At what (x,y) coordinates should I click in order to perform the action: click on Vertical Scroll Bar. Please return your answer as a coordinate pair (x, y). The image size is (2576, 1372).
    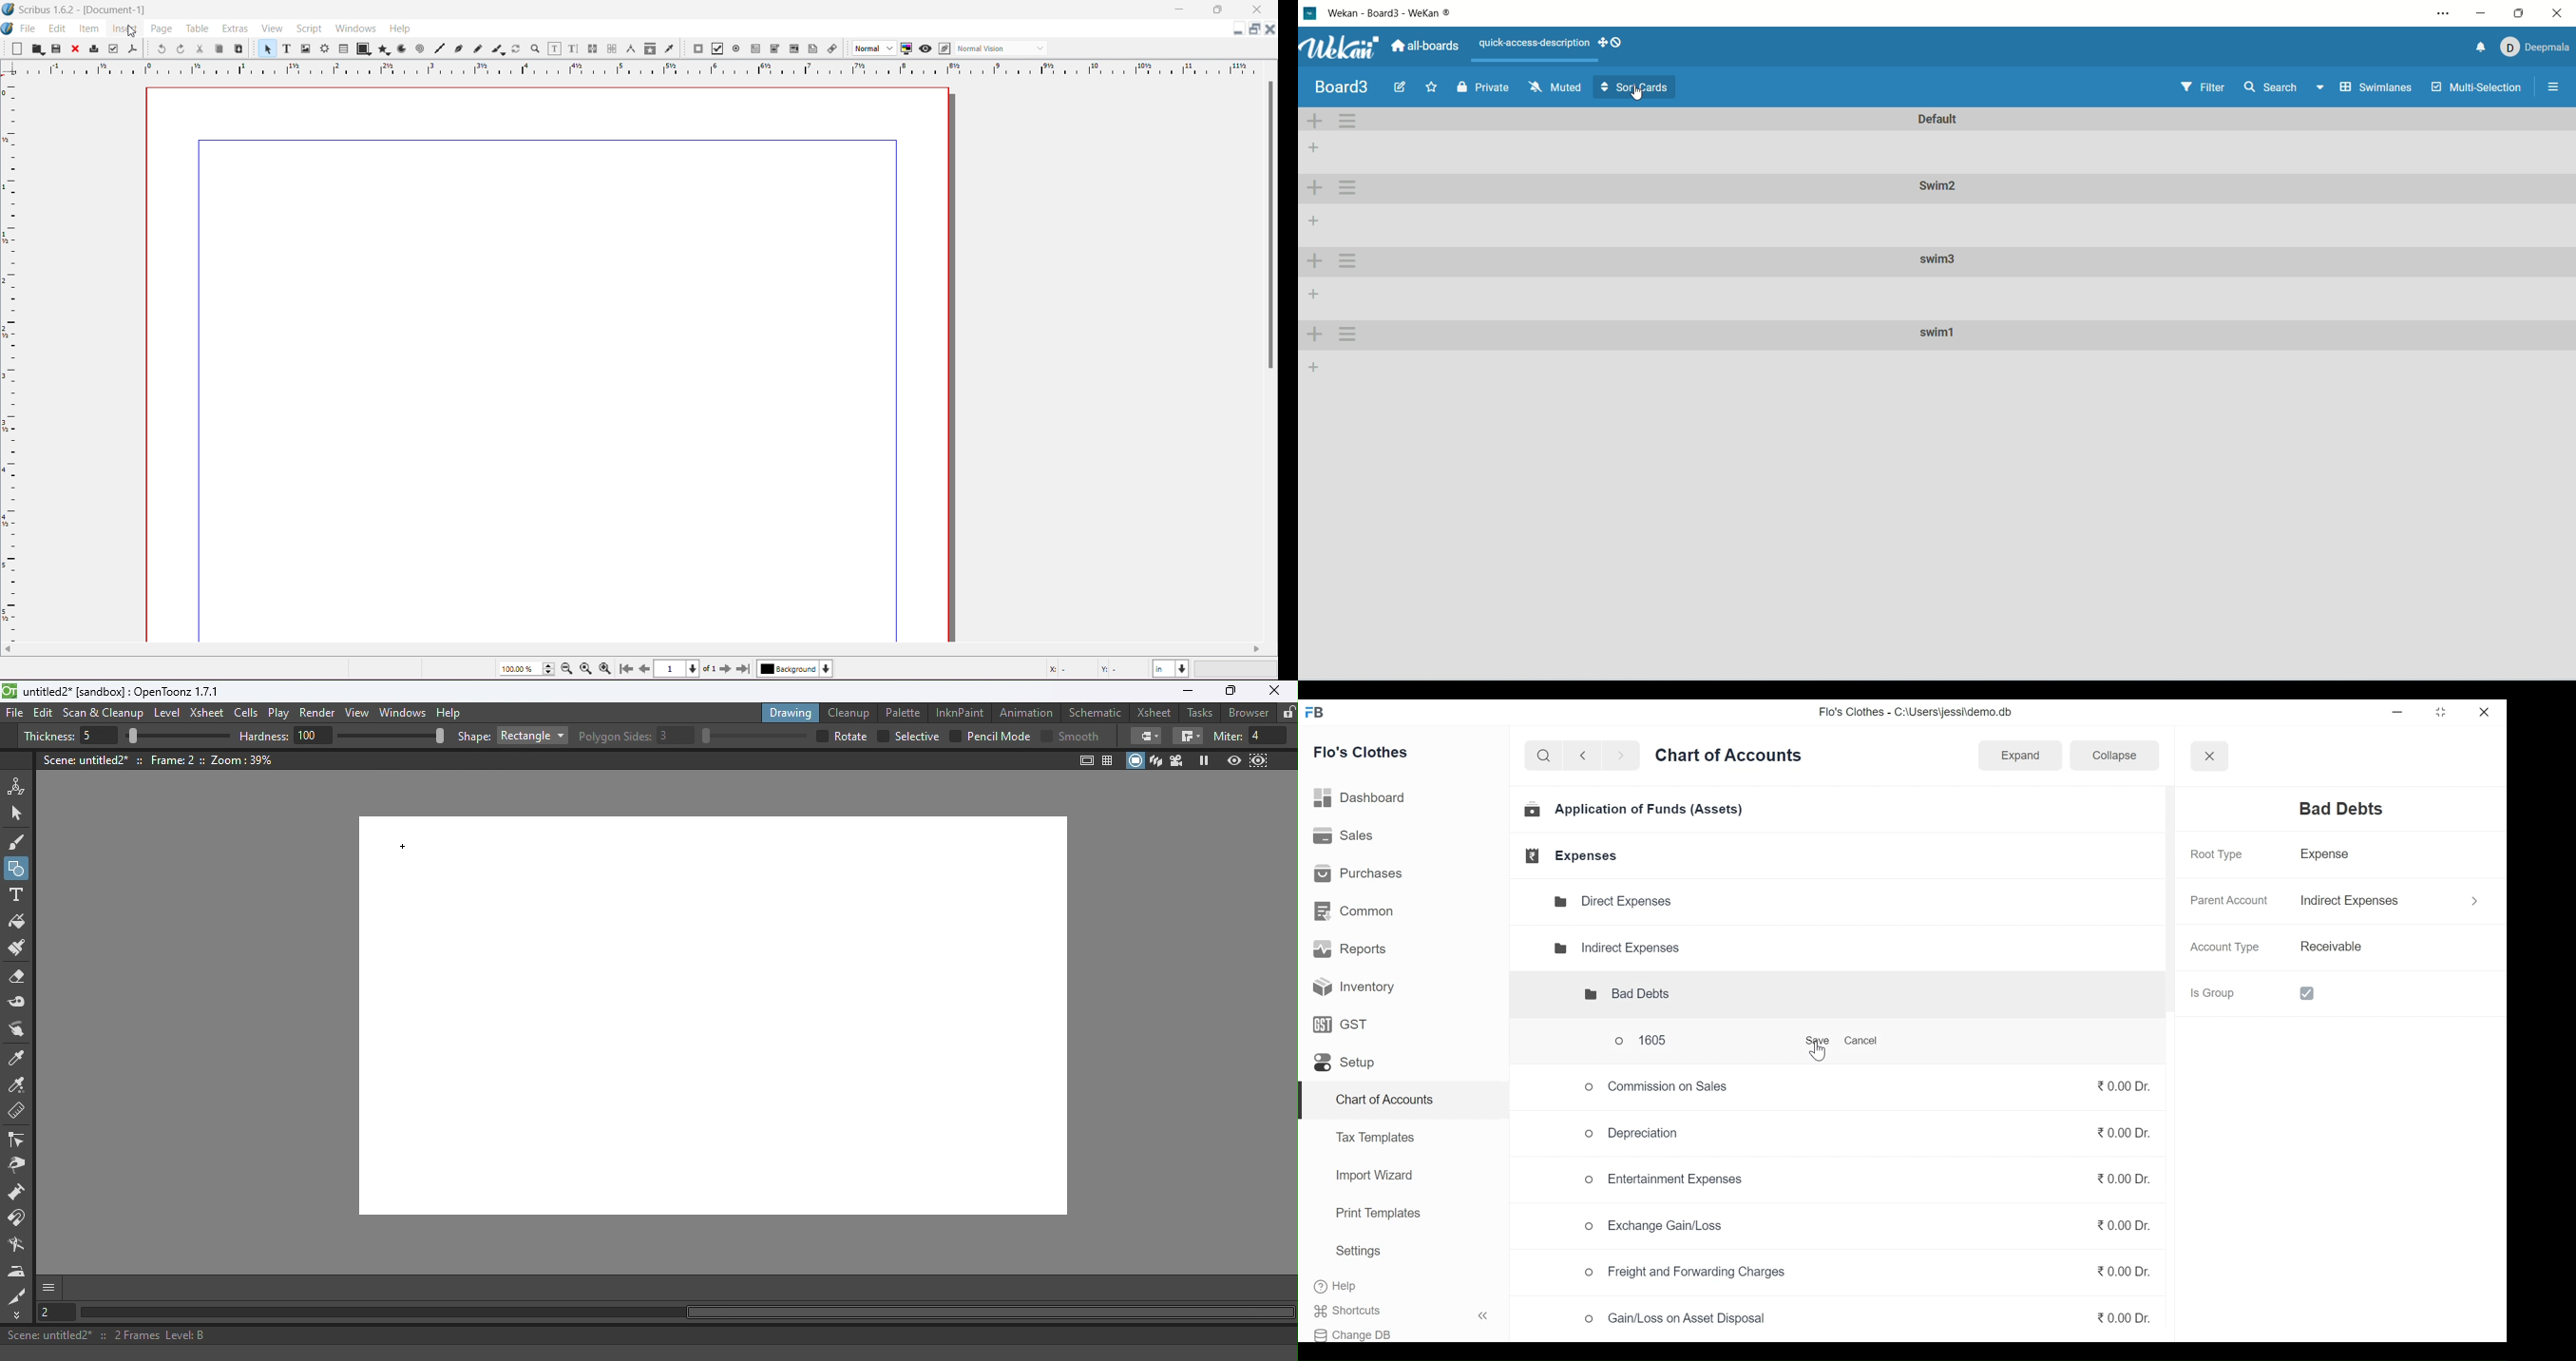
    Looking at the image, I should click on (1267, 224).